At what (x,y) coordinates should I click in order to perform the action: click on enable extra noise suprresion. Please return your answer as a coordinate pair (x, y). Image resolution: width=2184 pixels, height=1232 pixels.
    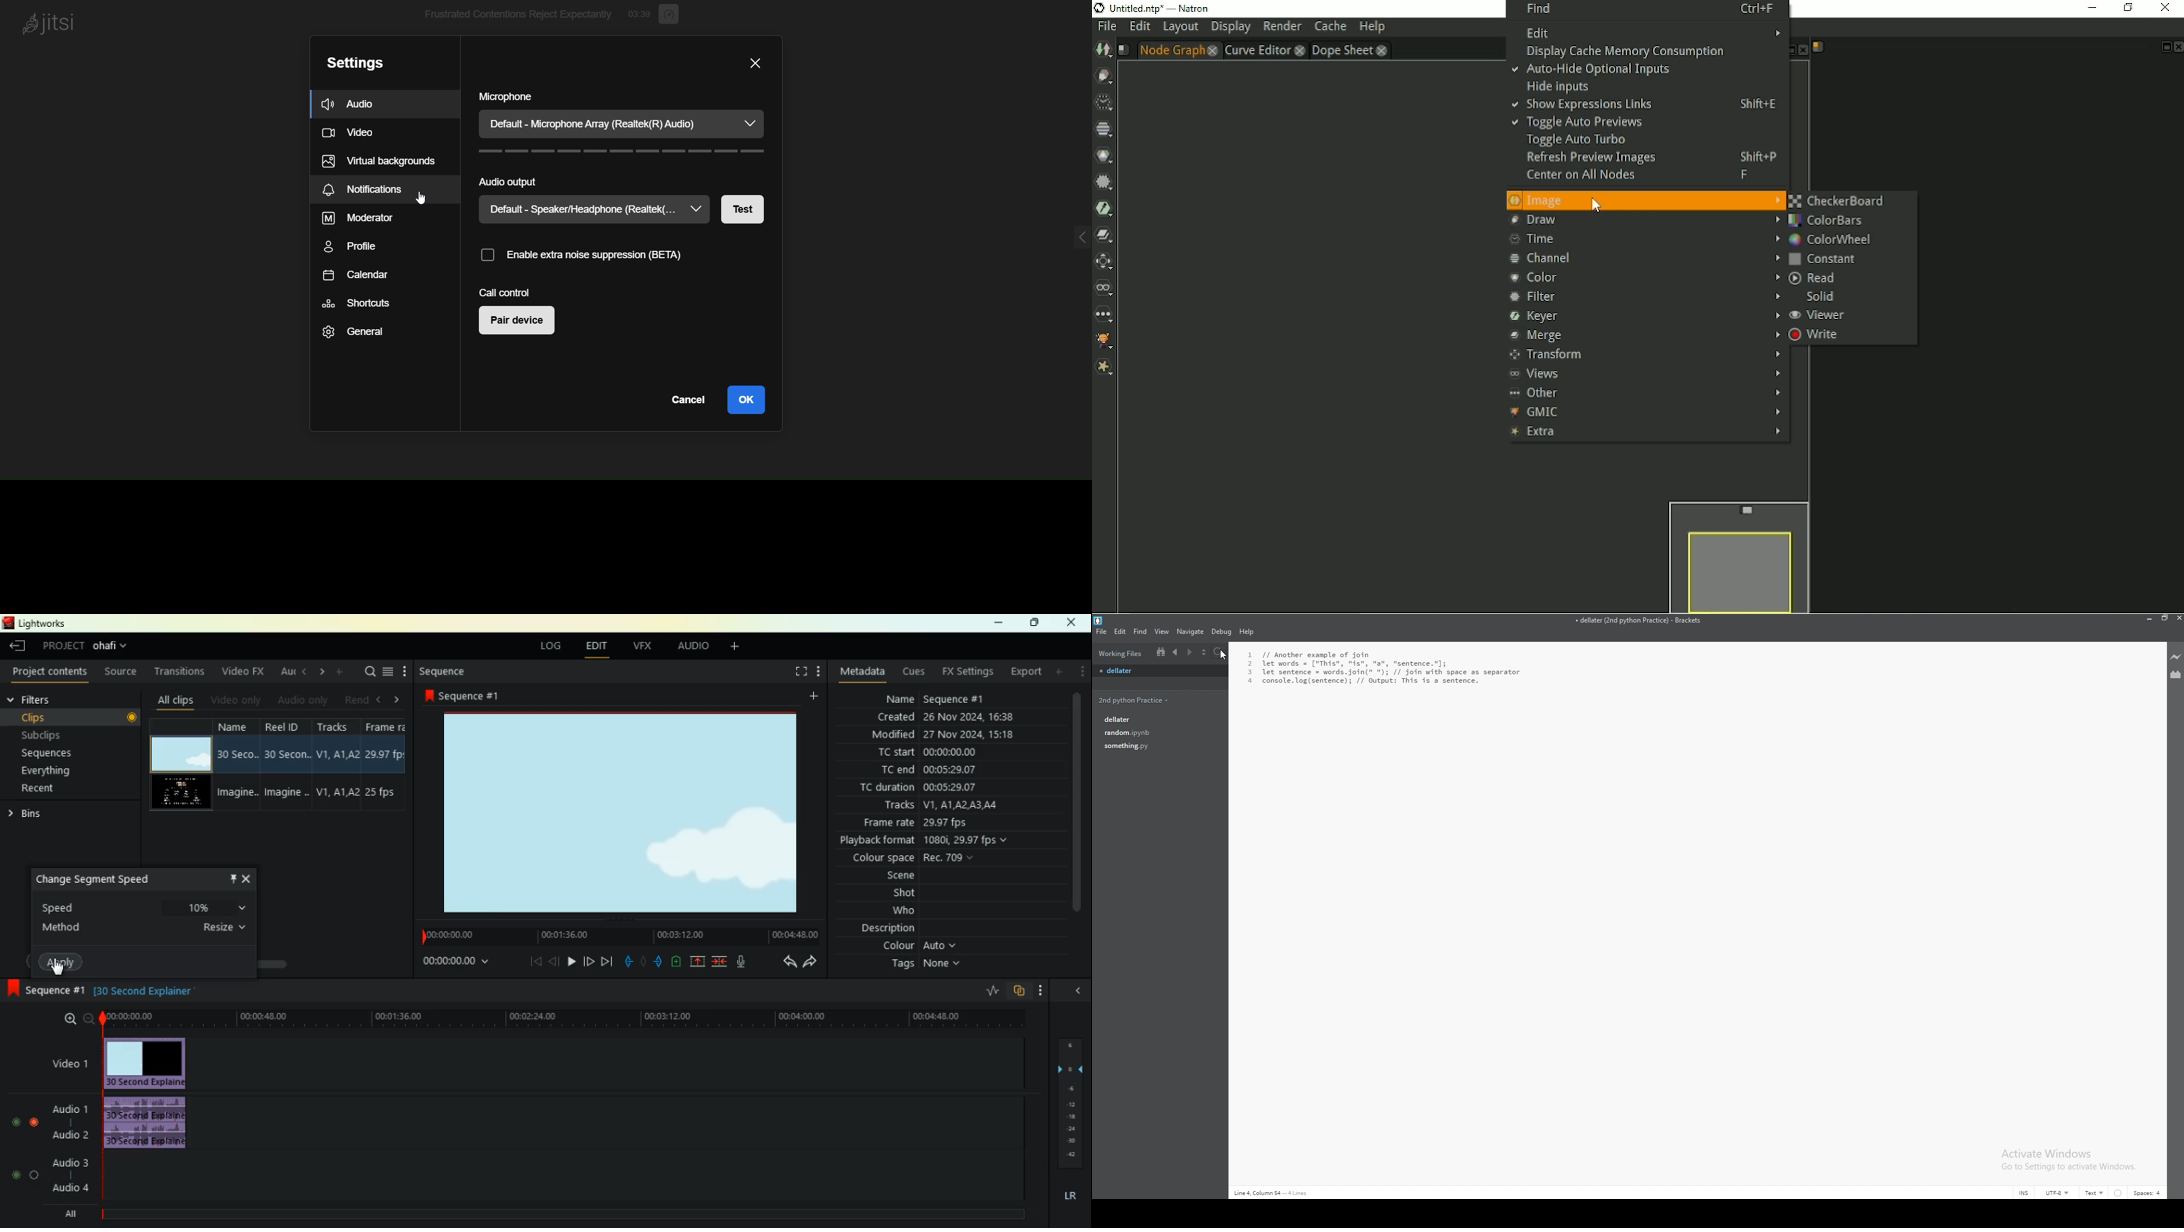
    Looking at the image, I should click on (583, 255).